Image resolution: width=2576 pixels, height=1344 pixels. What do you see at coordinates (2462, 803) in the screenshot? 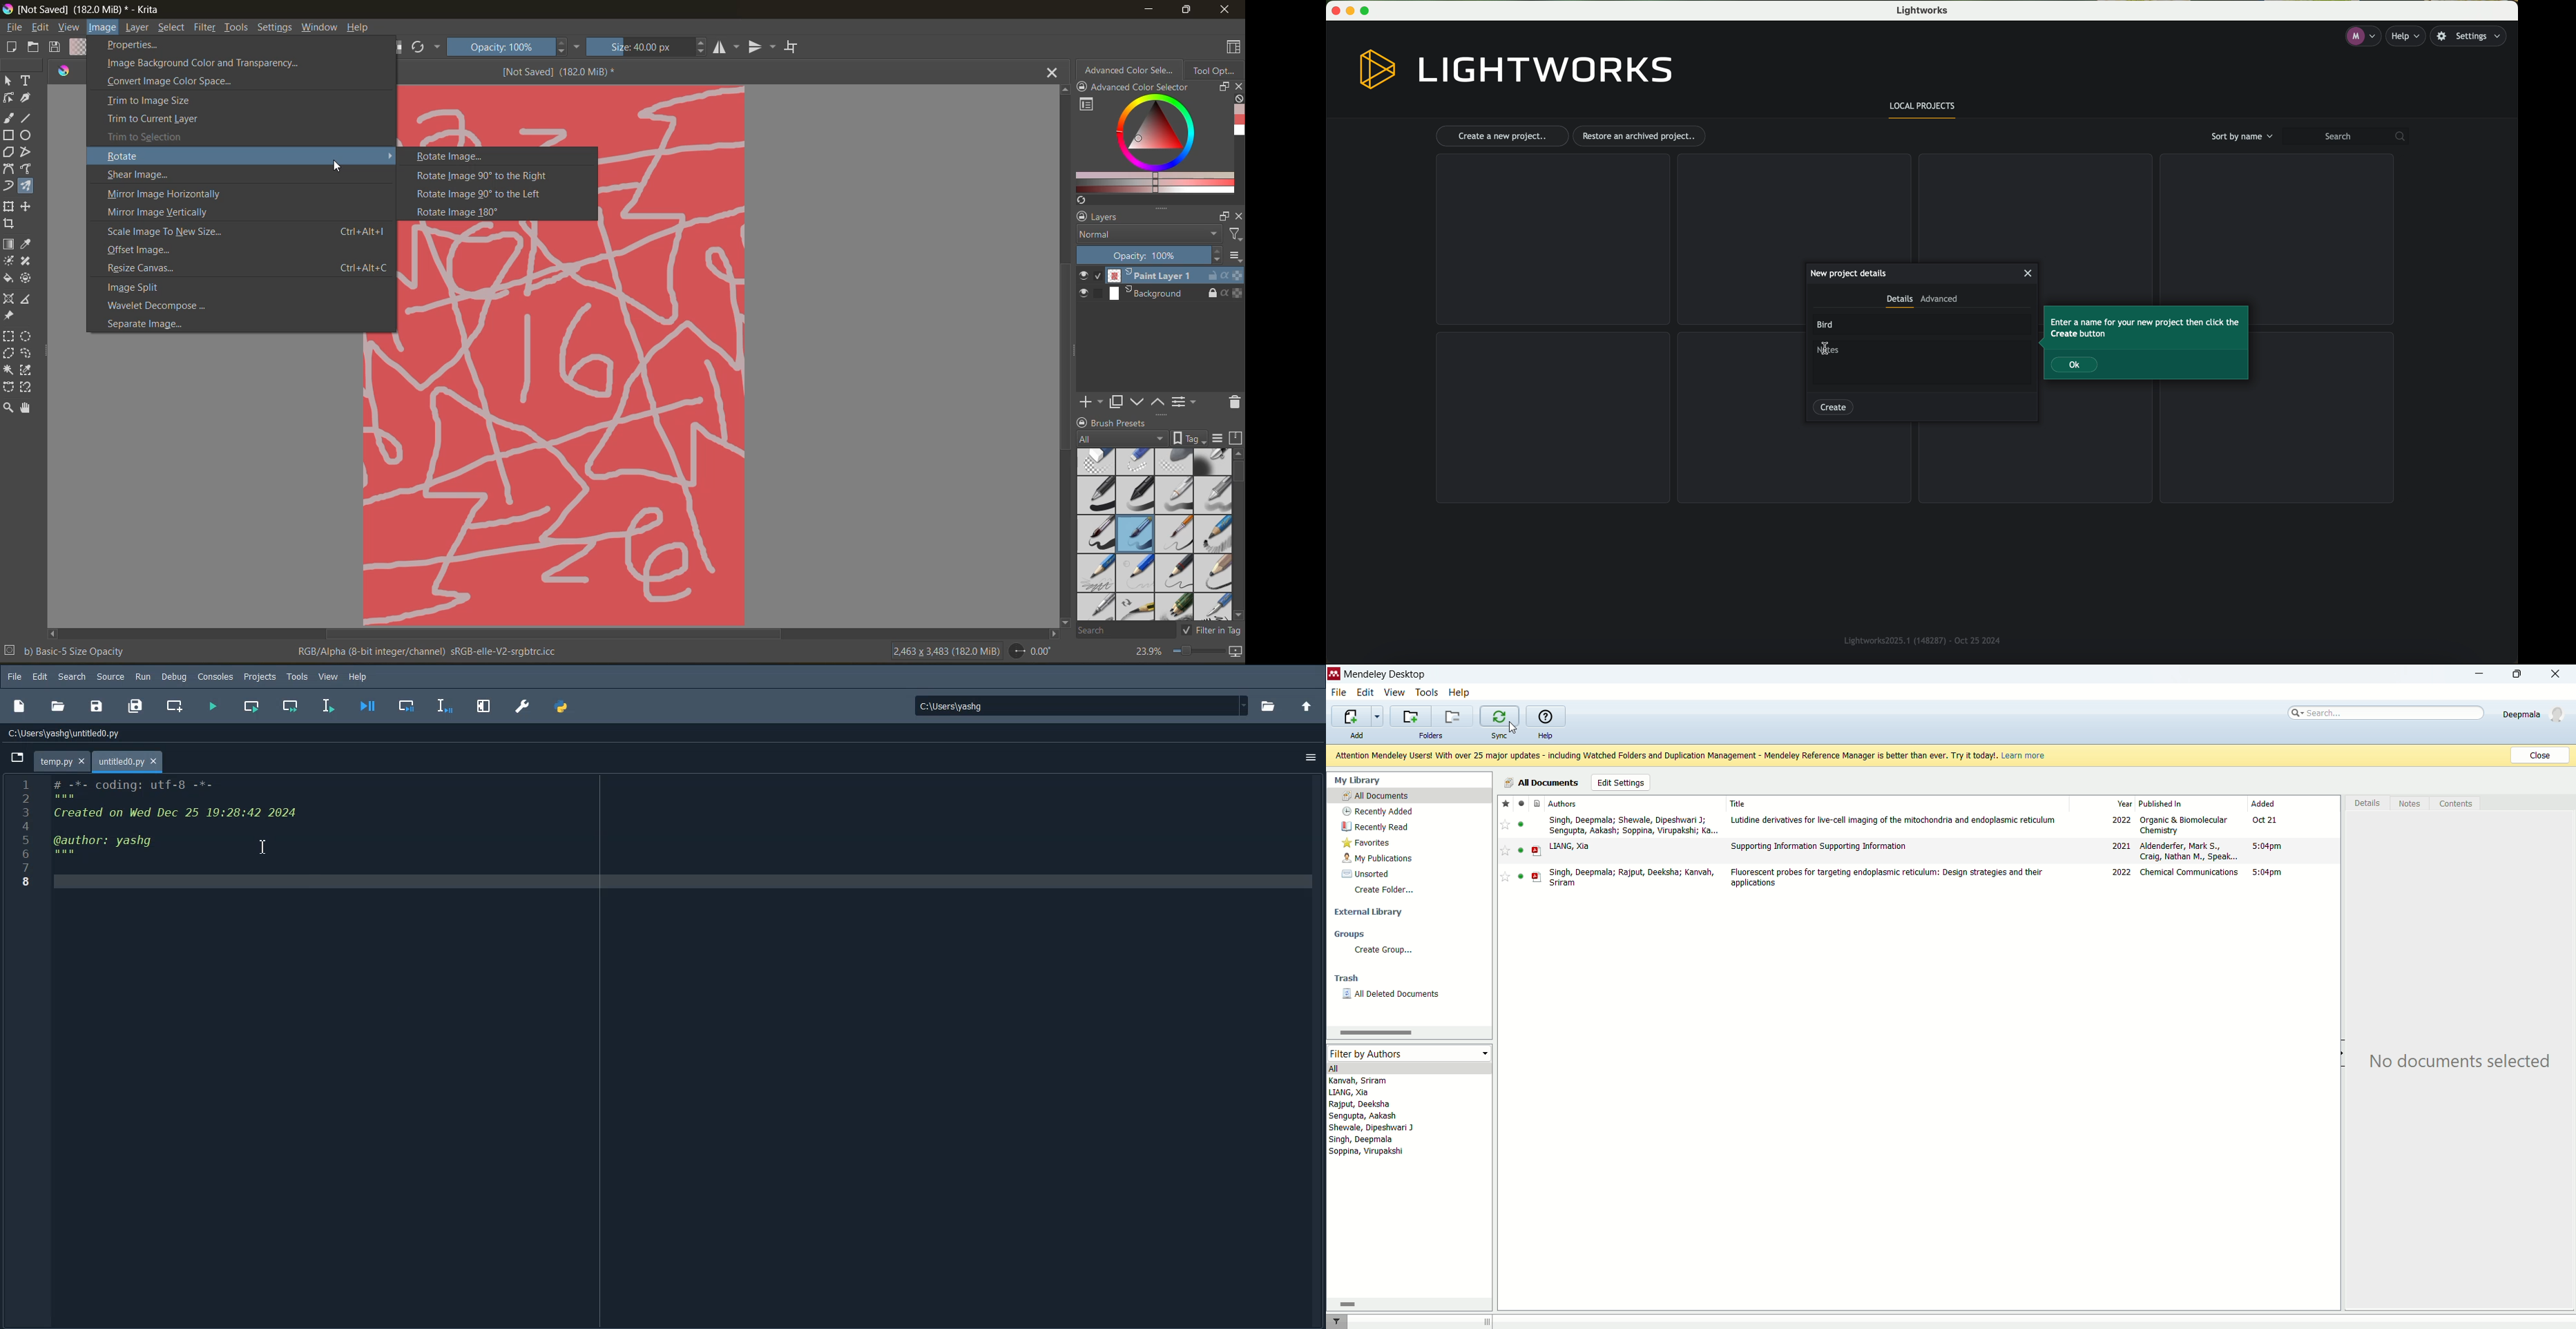
I see `contents` at bounding box center [2462, 803].